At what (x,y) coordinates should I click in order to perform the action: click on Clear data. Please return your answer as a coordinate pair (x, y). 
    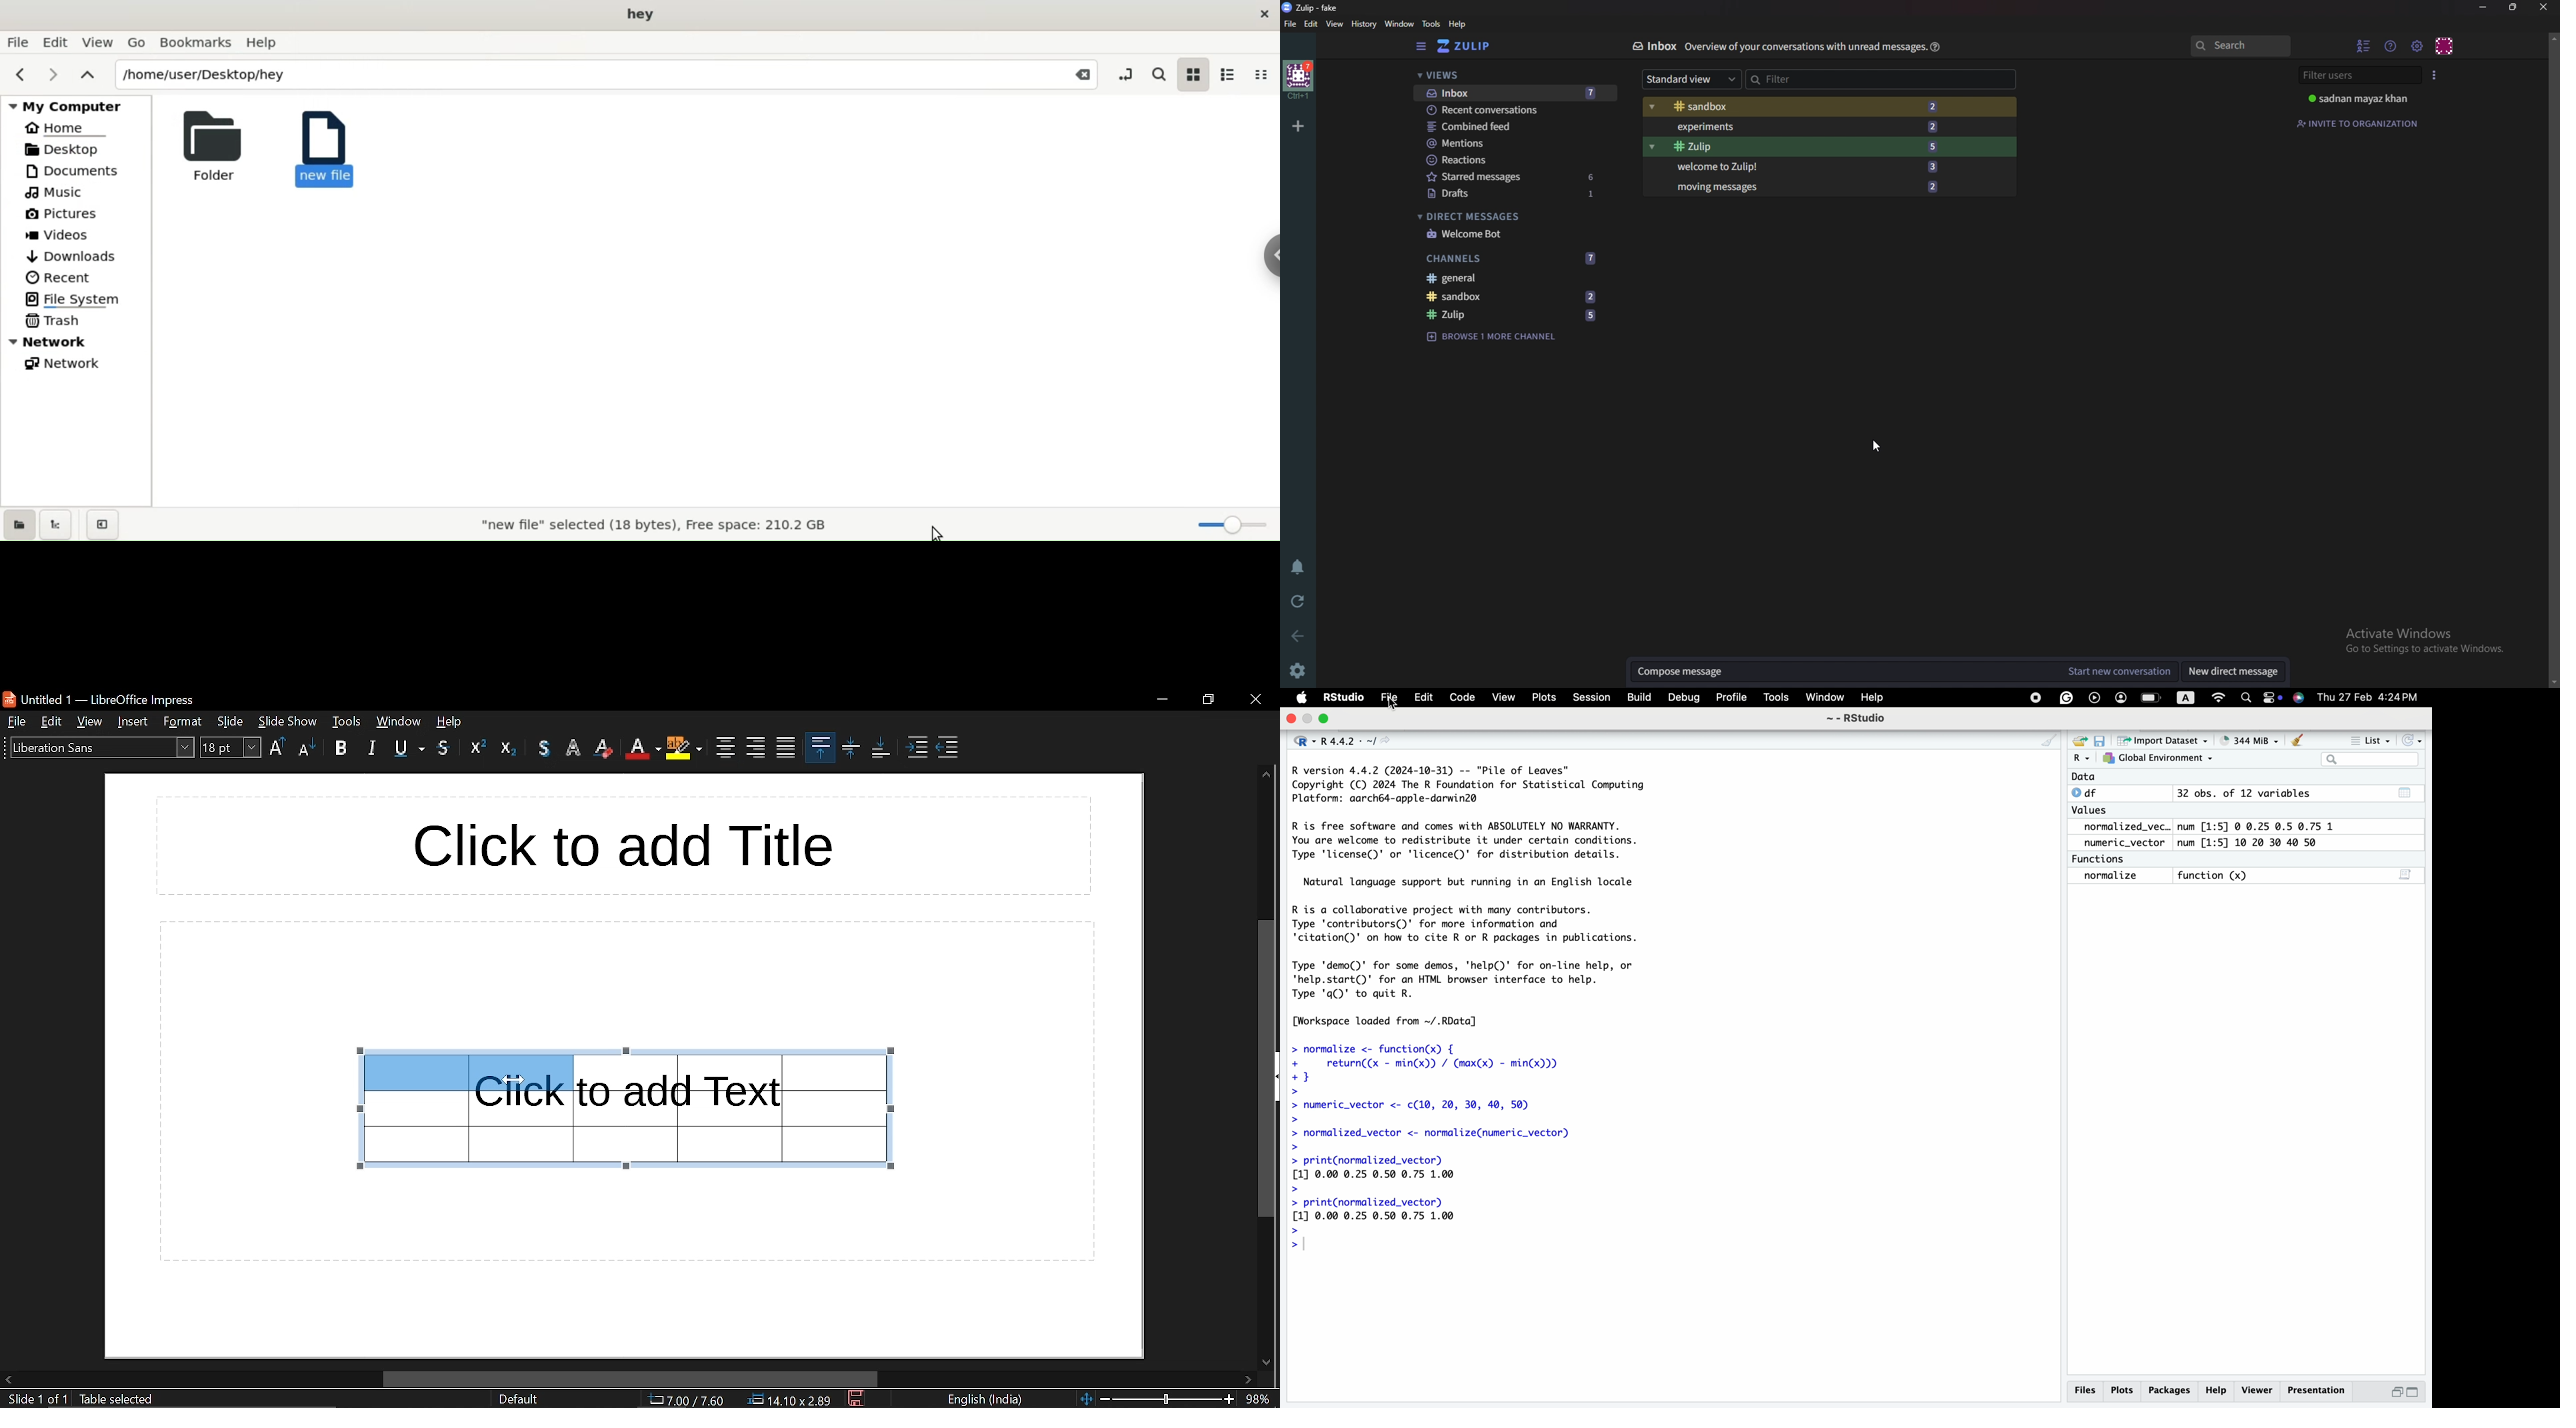
    Looking at the image, I should click on (2298, 742).